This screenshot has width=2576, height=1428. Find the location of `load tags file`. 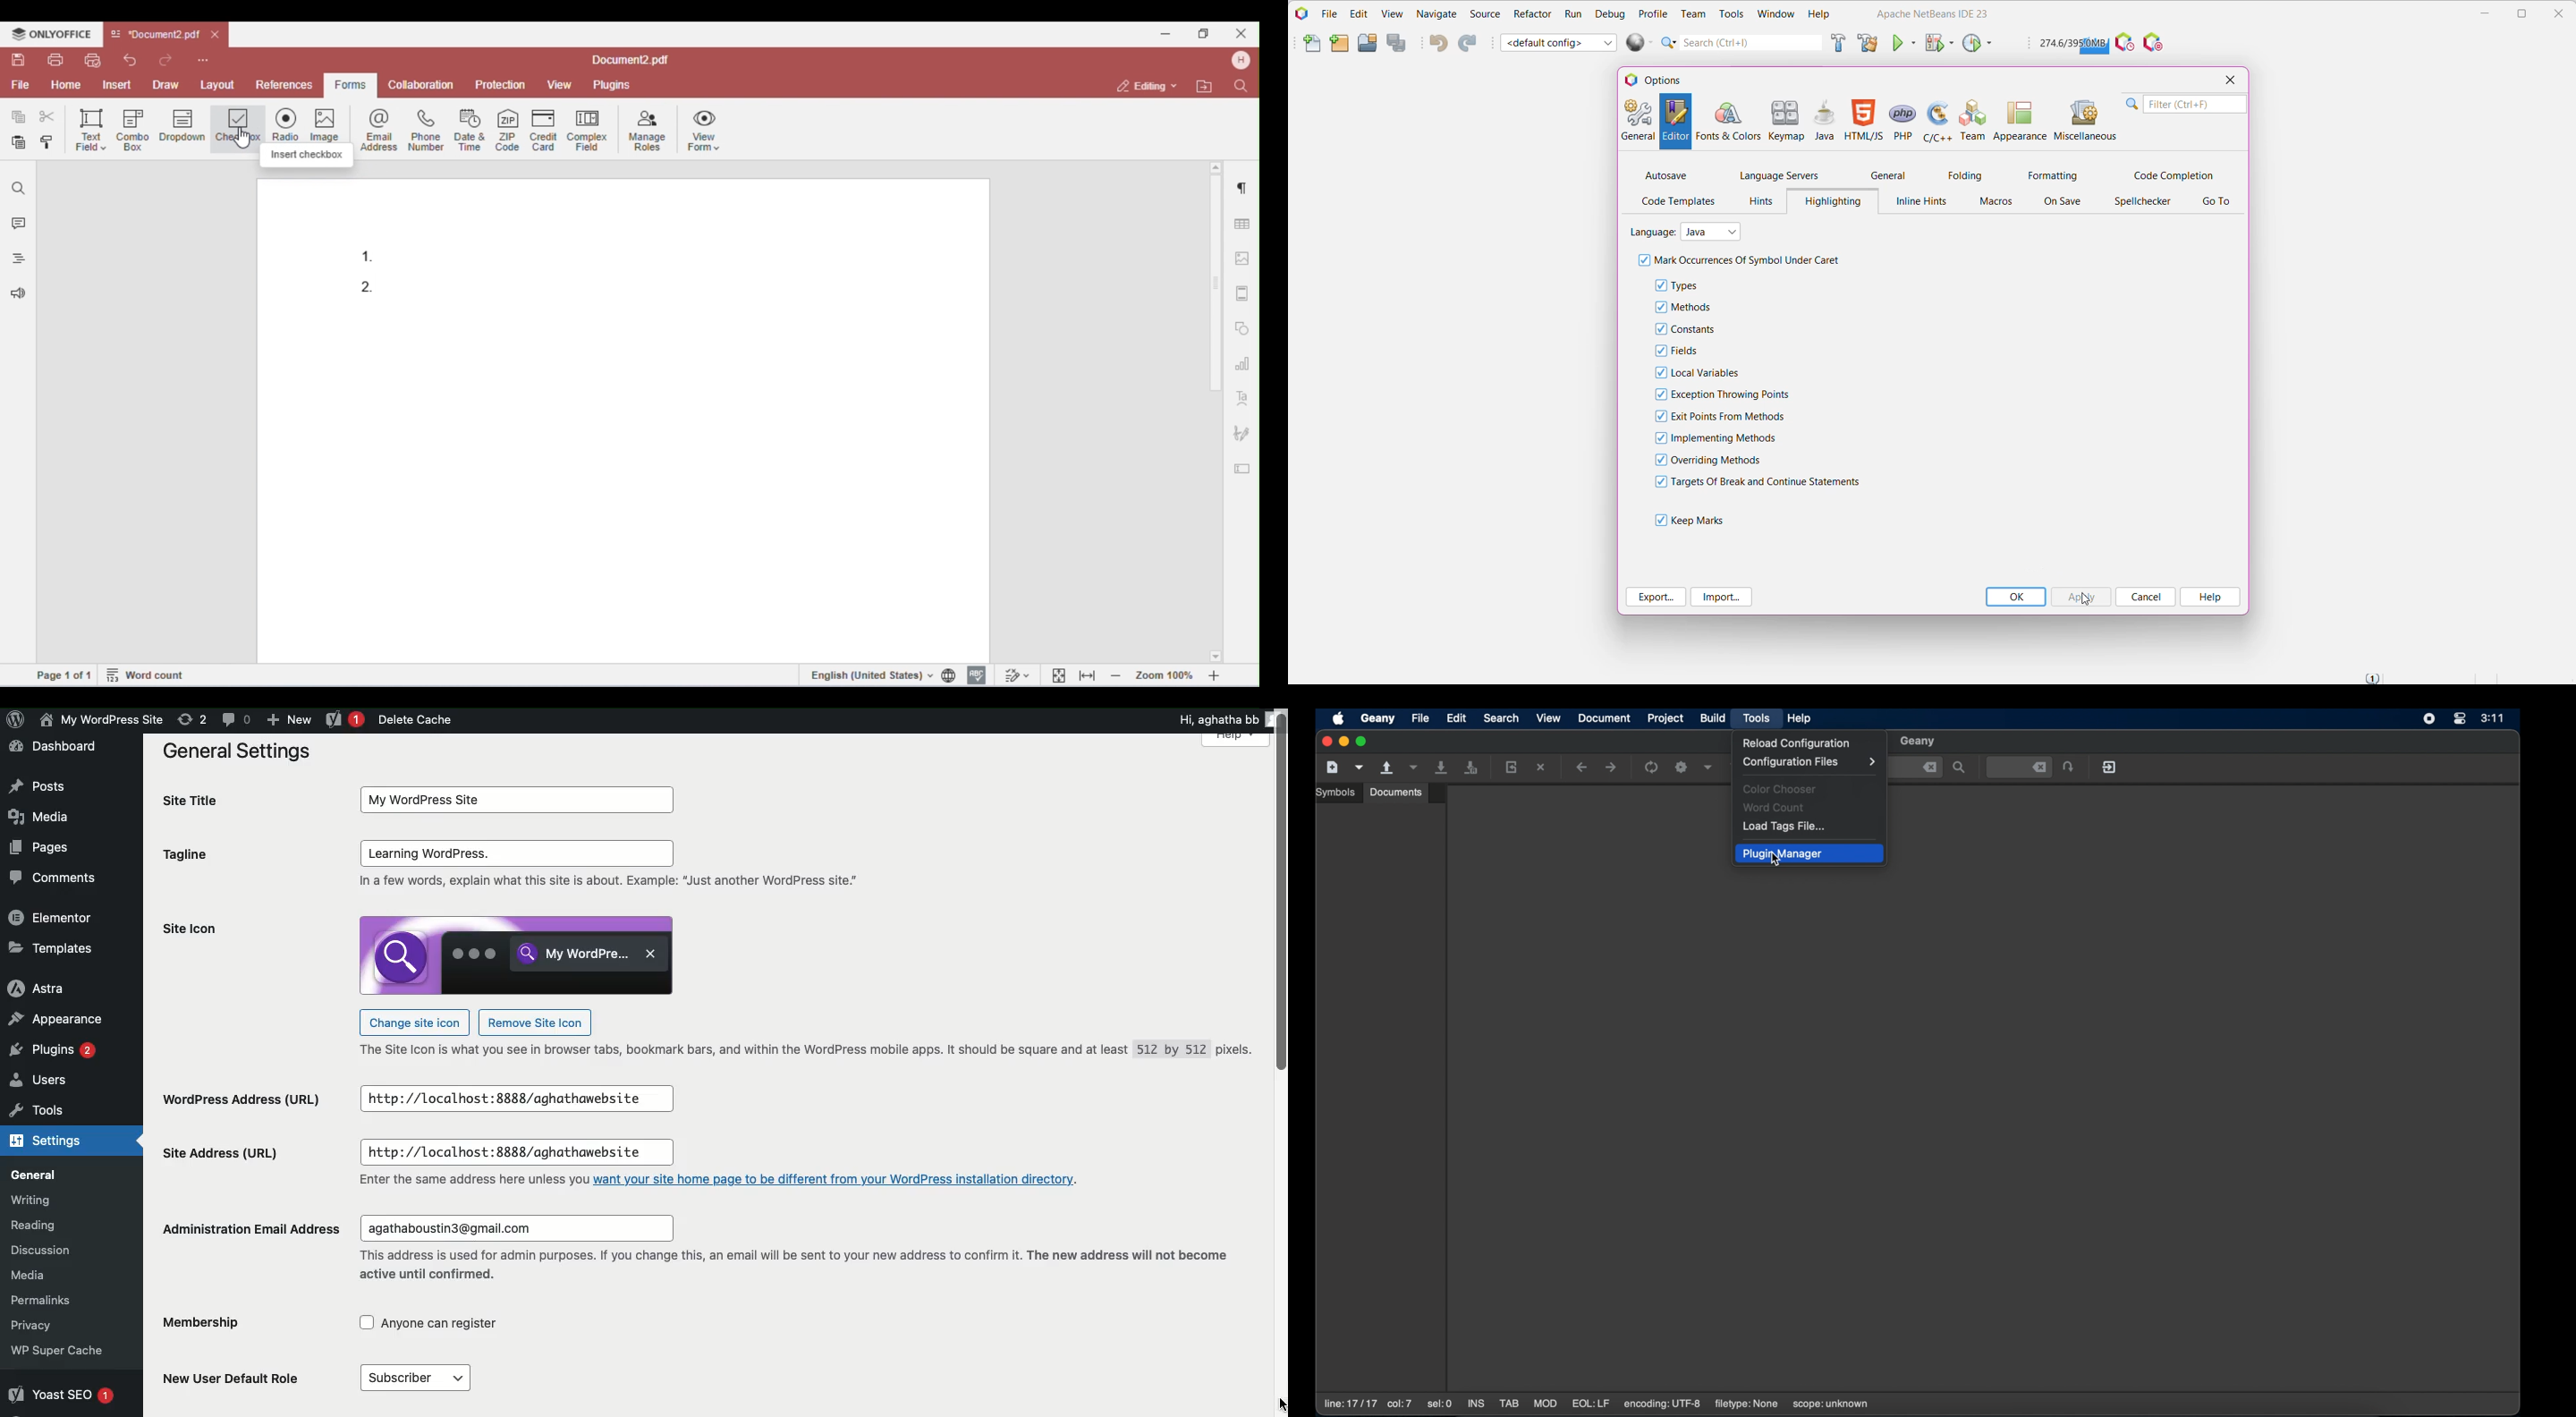

load tags file is located at coordinates (1786, 827).